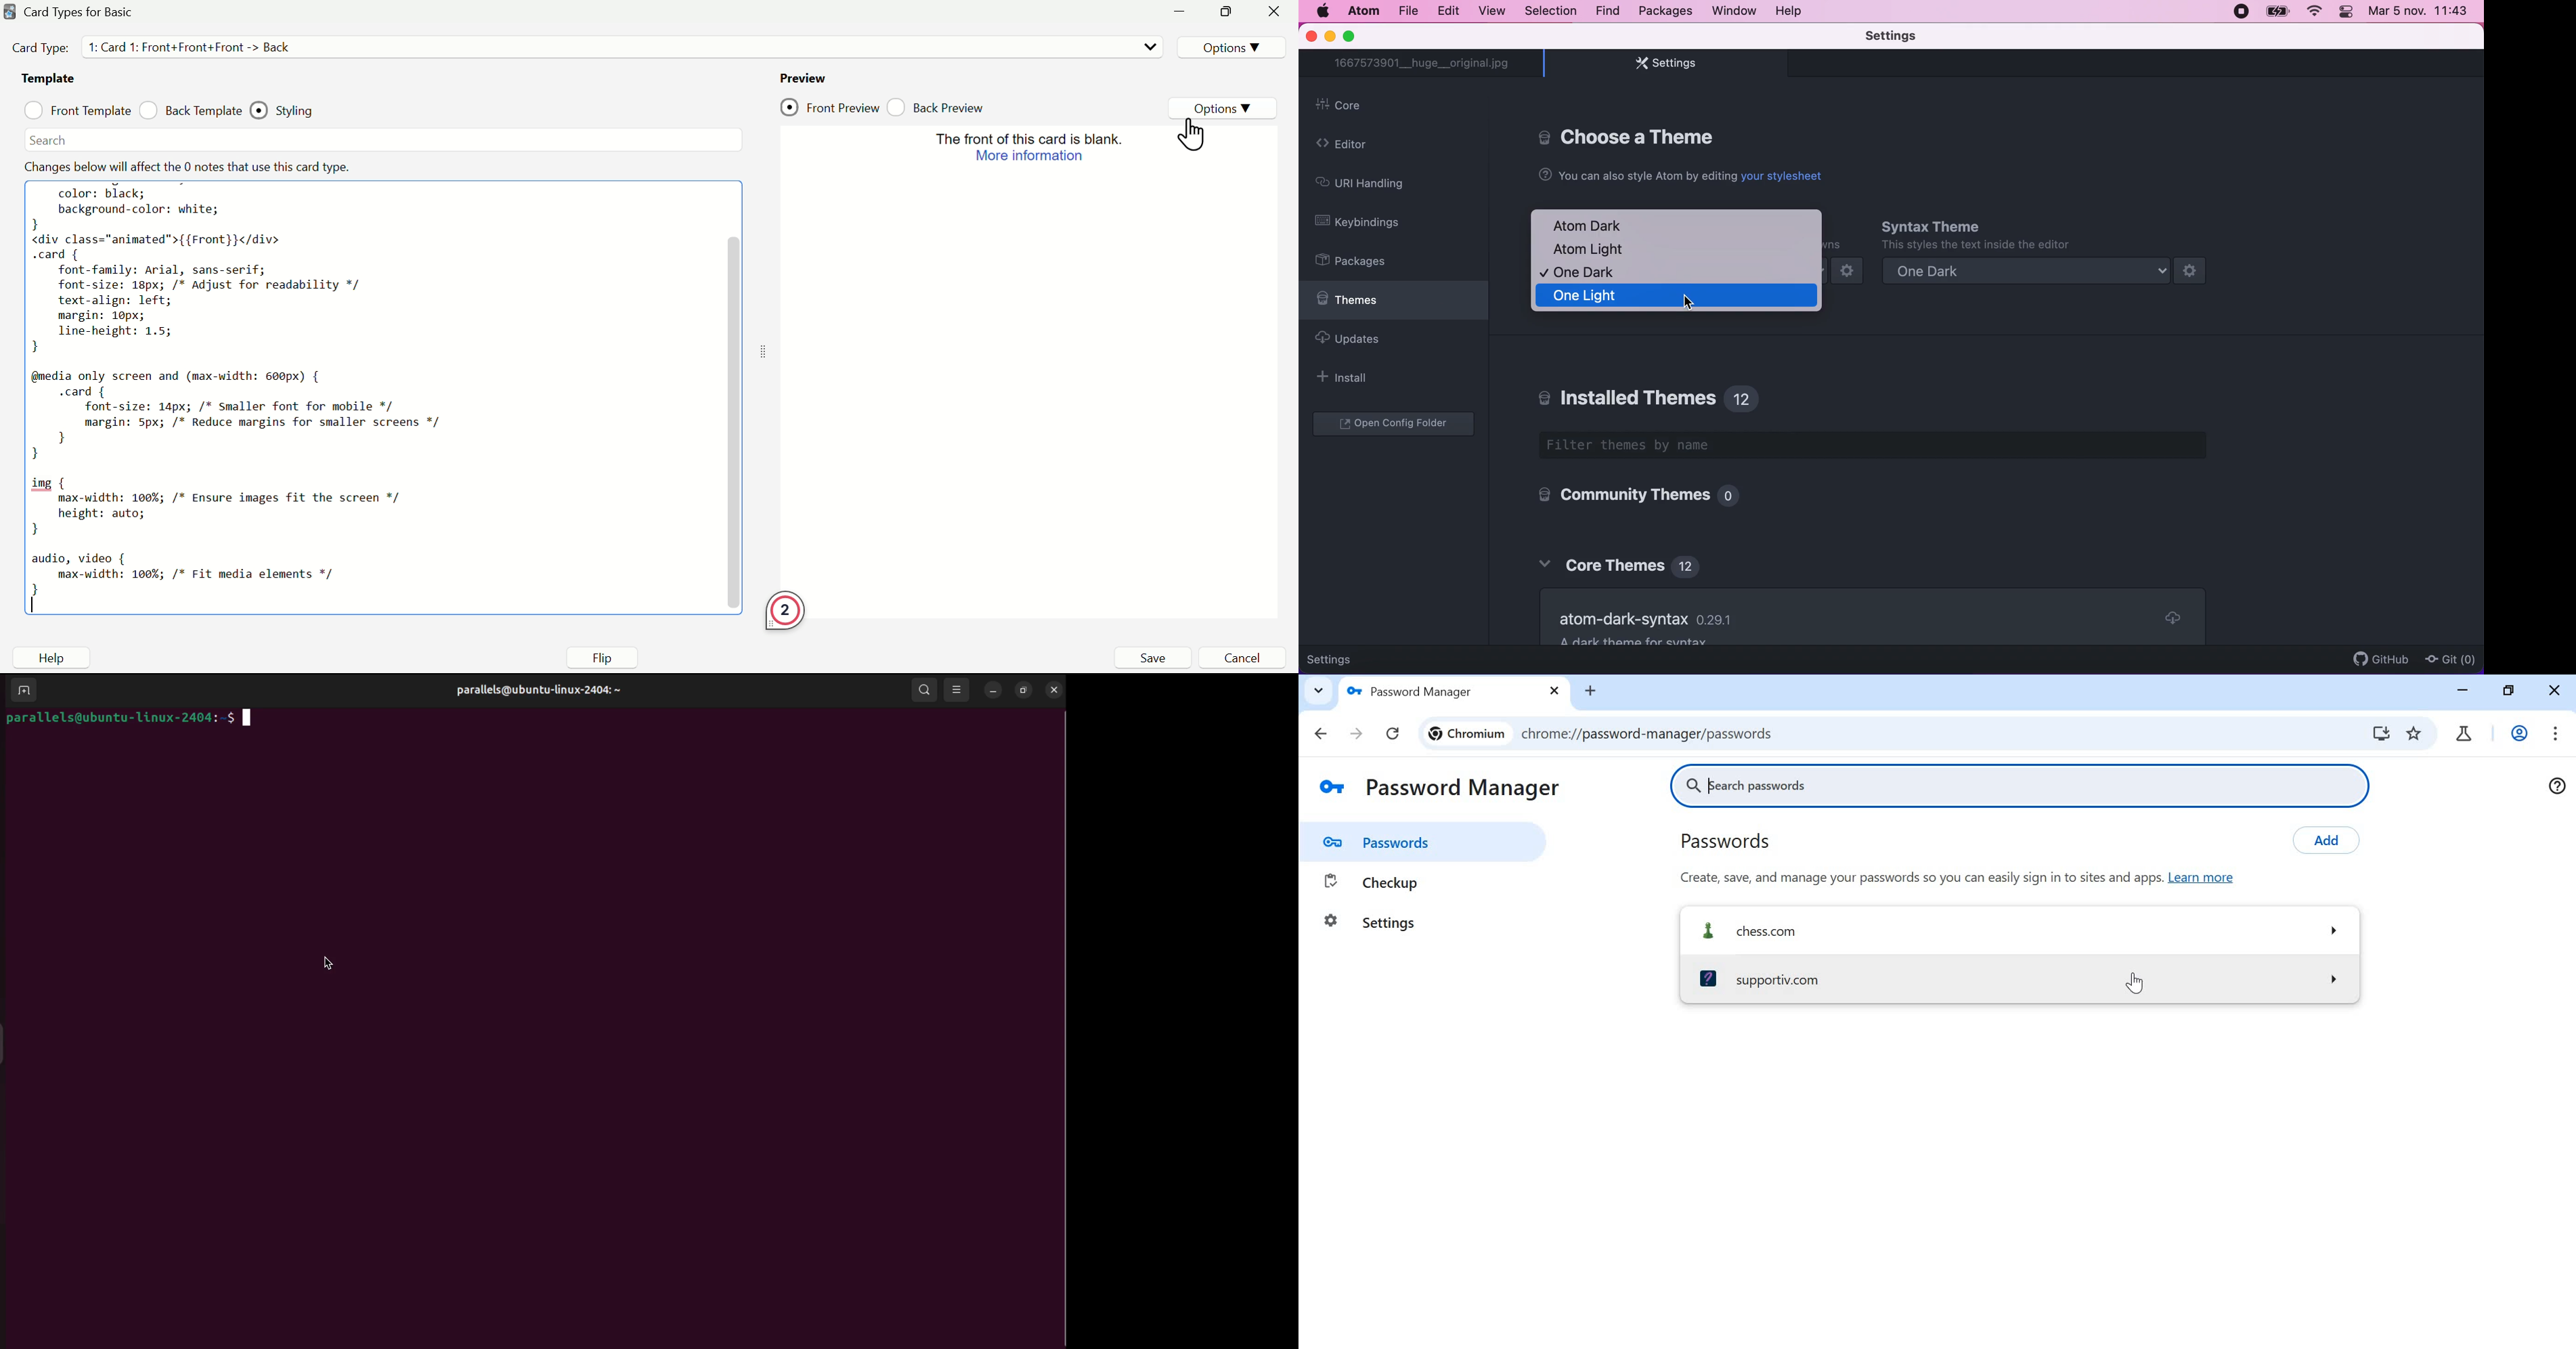 Image resolution: width=2576 pixels, height=1372 pixels. What do you see at coordinates (1316, 732) in the screenshot?
I see `click to go back` at bounding box center [1316, 732].